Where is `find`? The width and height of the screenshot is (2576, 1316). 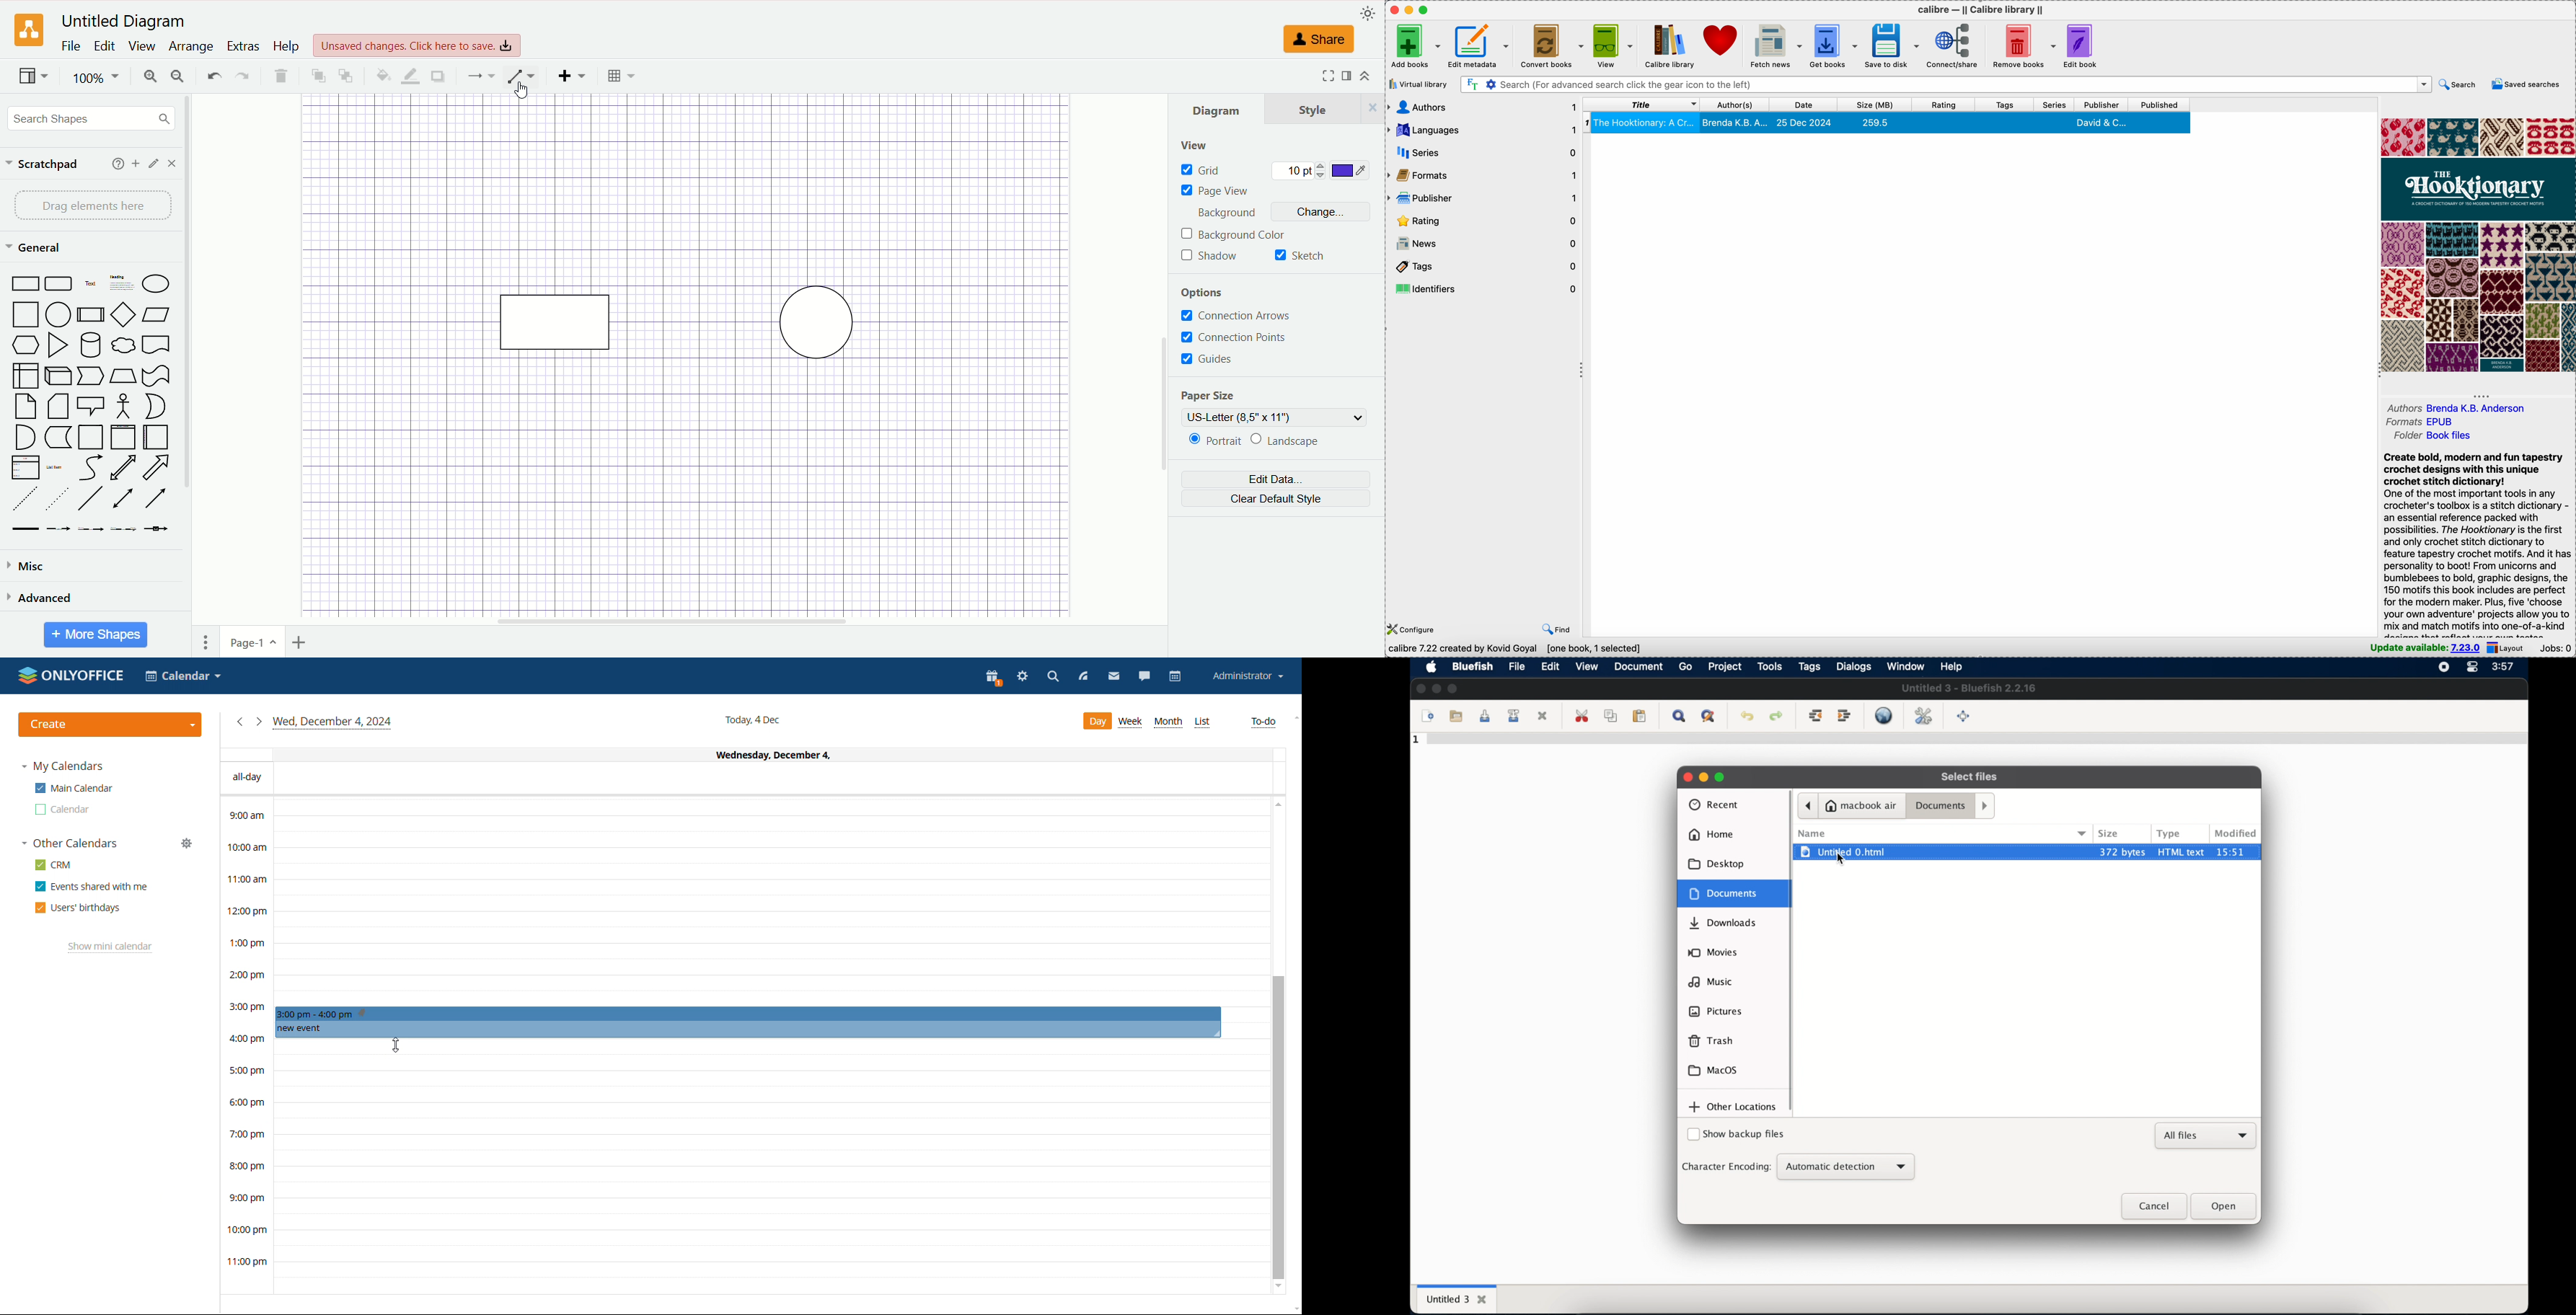 find is located at coordinates (1558, 629).